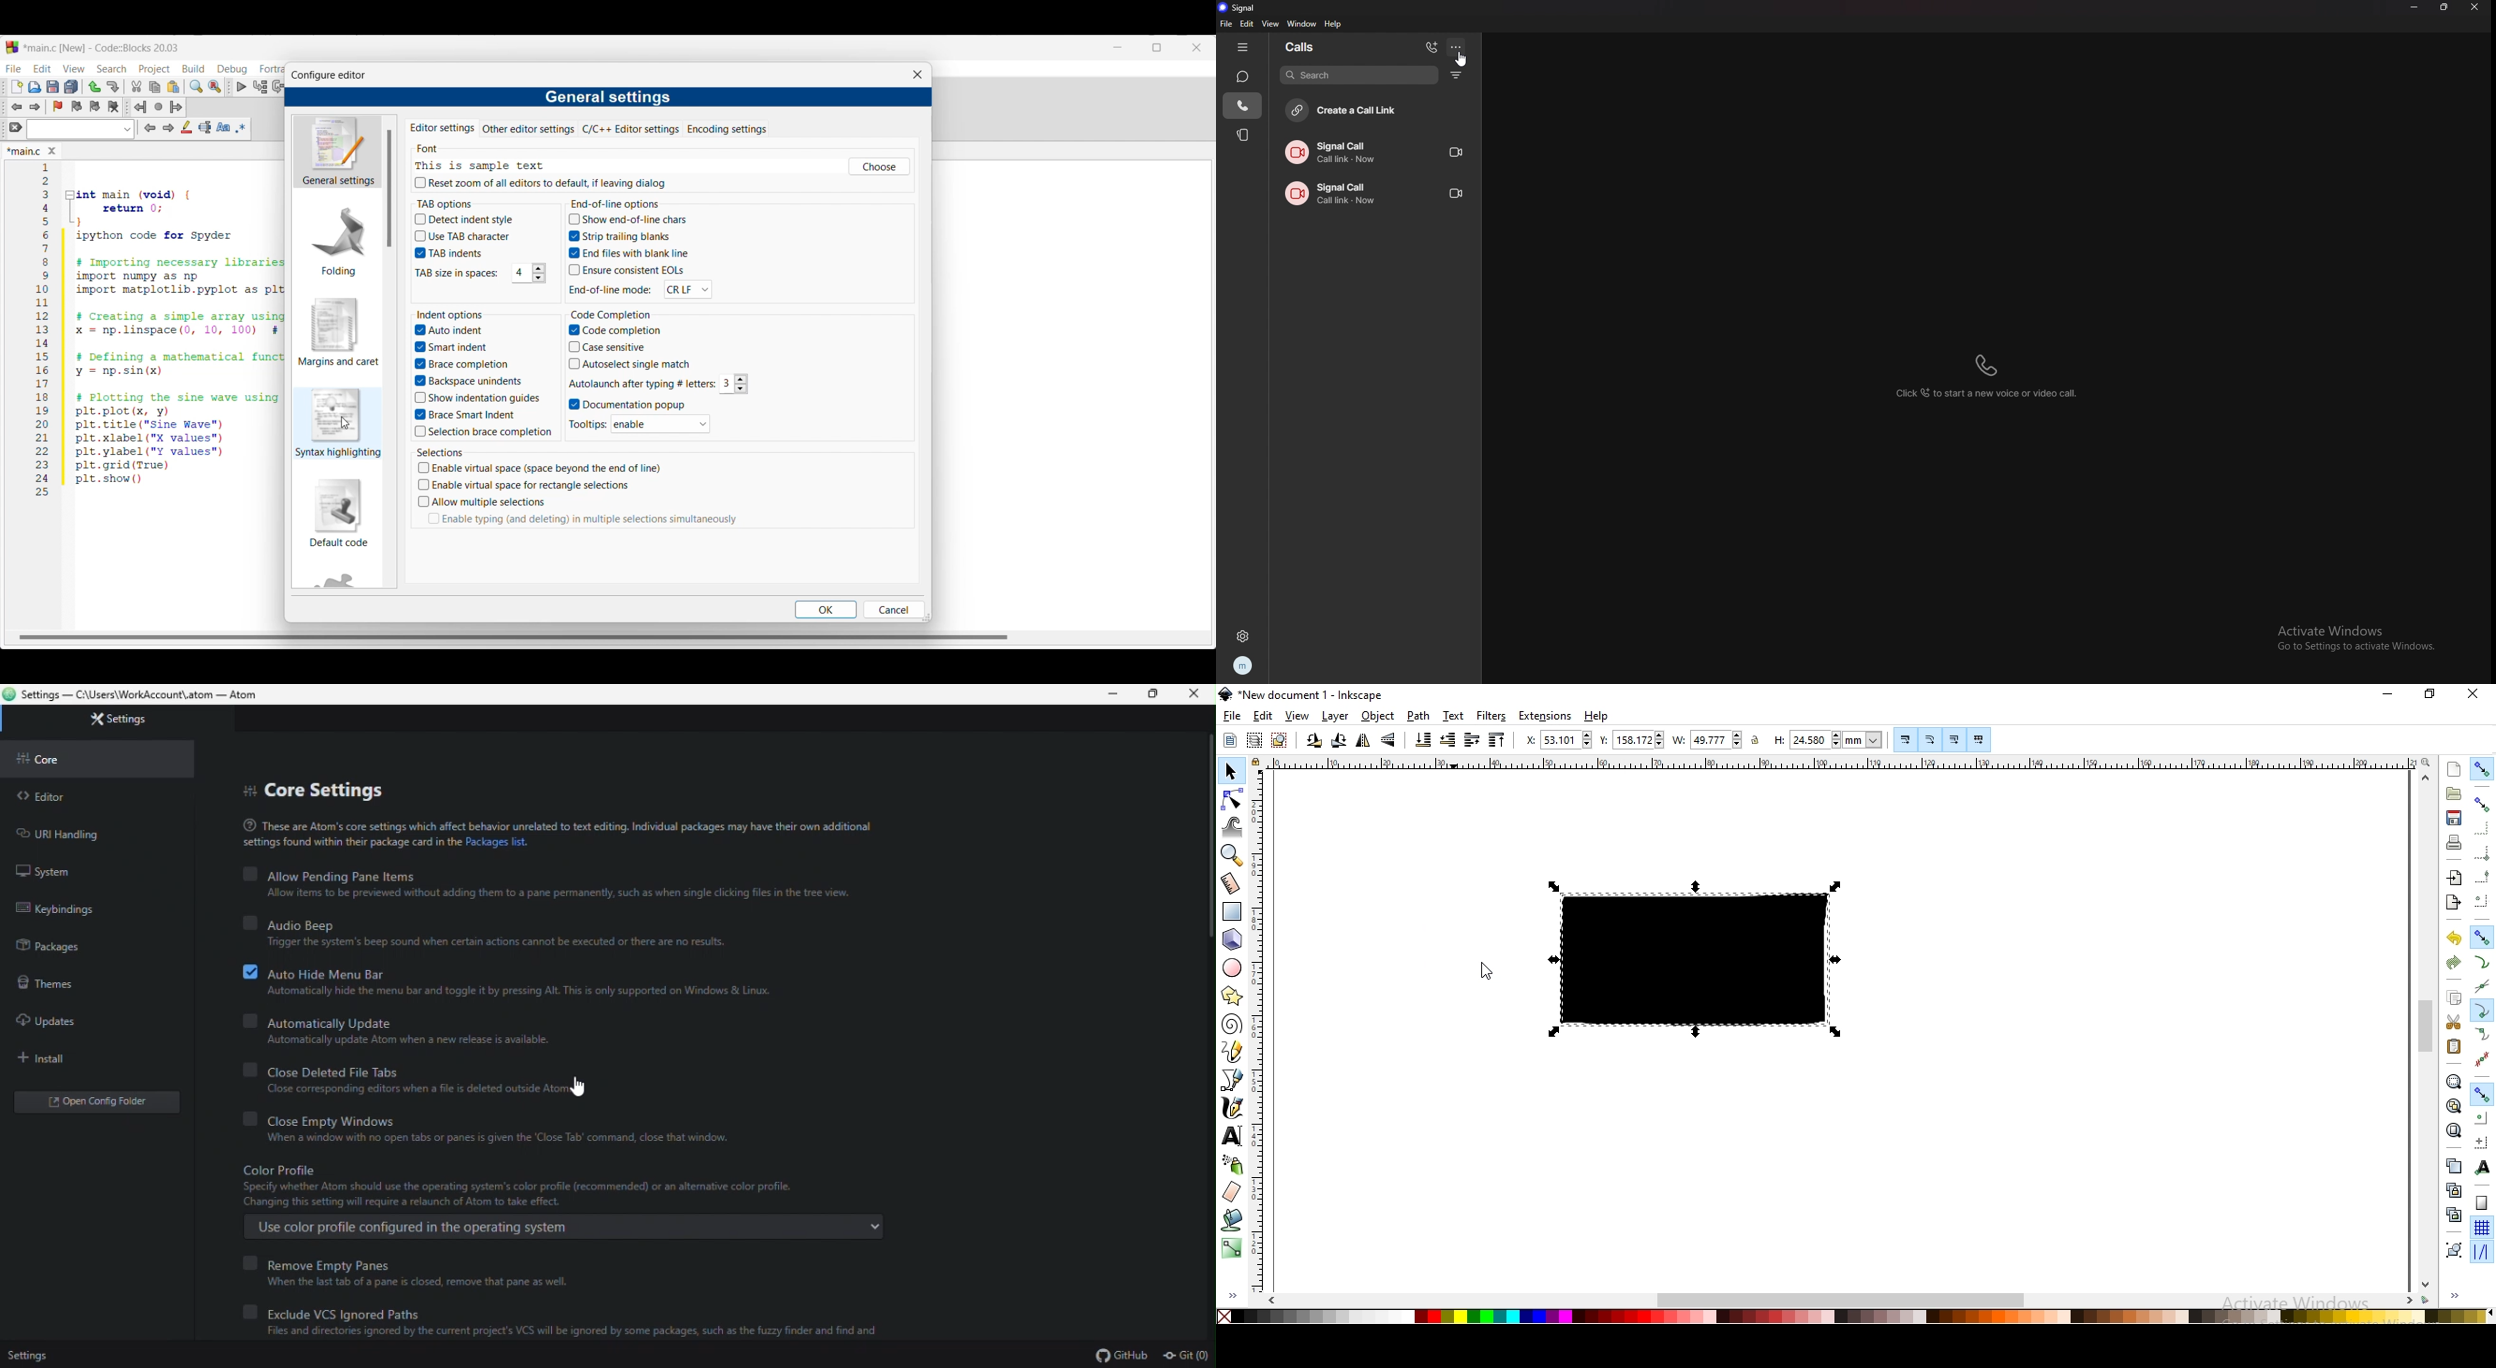 The height and width of the screenshot is (1372, 2520). What do you see at coordinates (1993, 376) in the screenshot?
I see `click to start a new voice or video call` at bounding box center [1993, 376].